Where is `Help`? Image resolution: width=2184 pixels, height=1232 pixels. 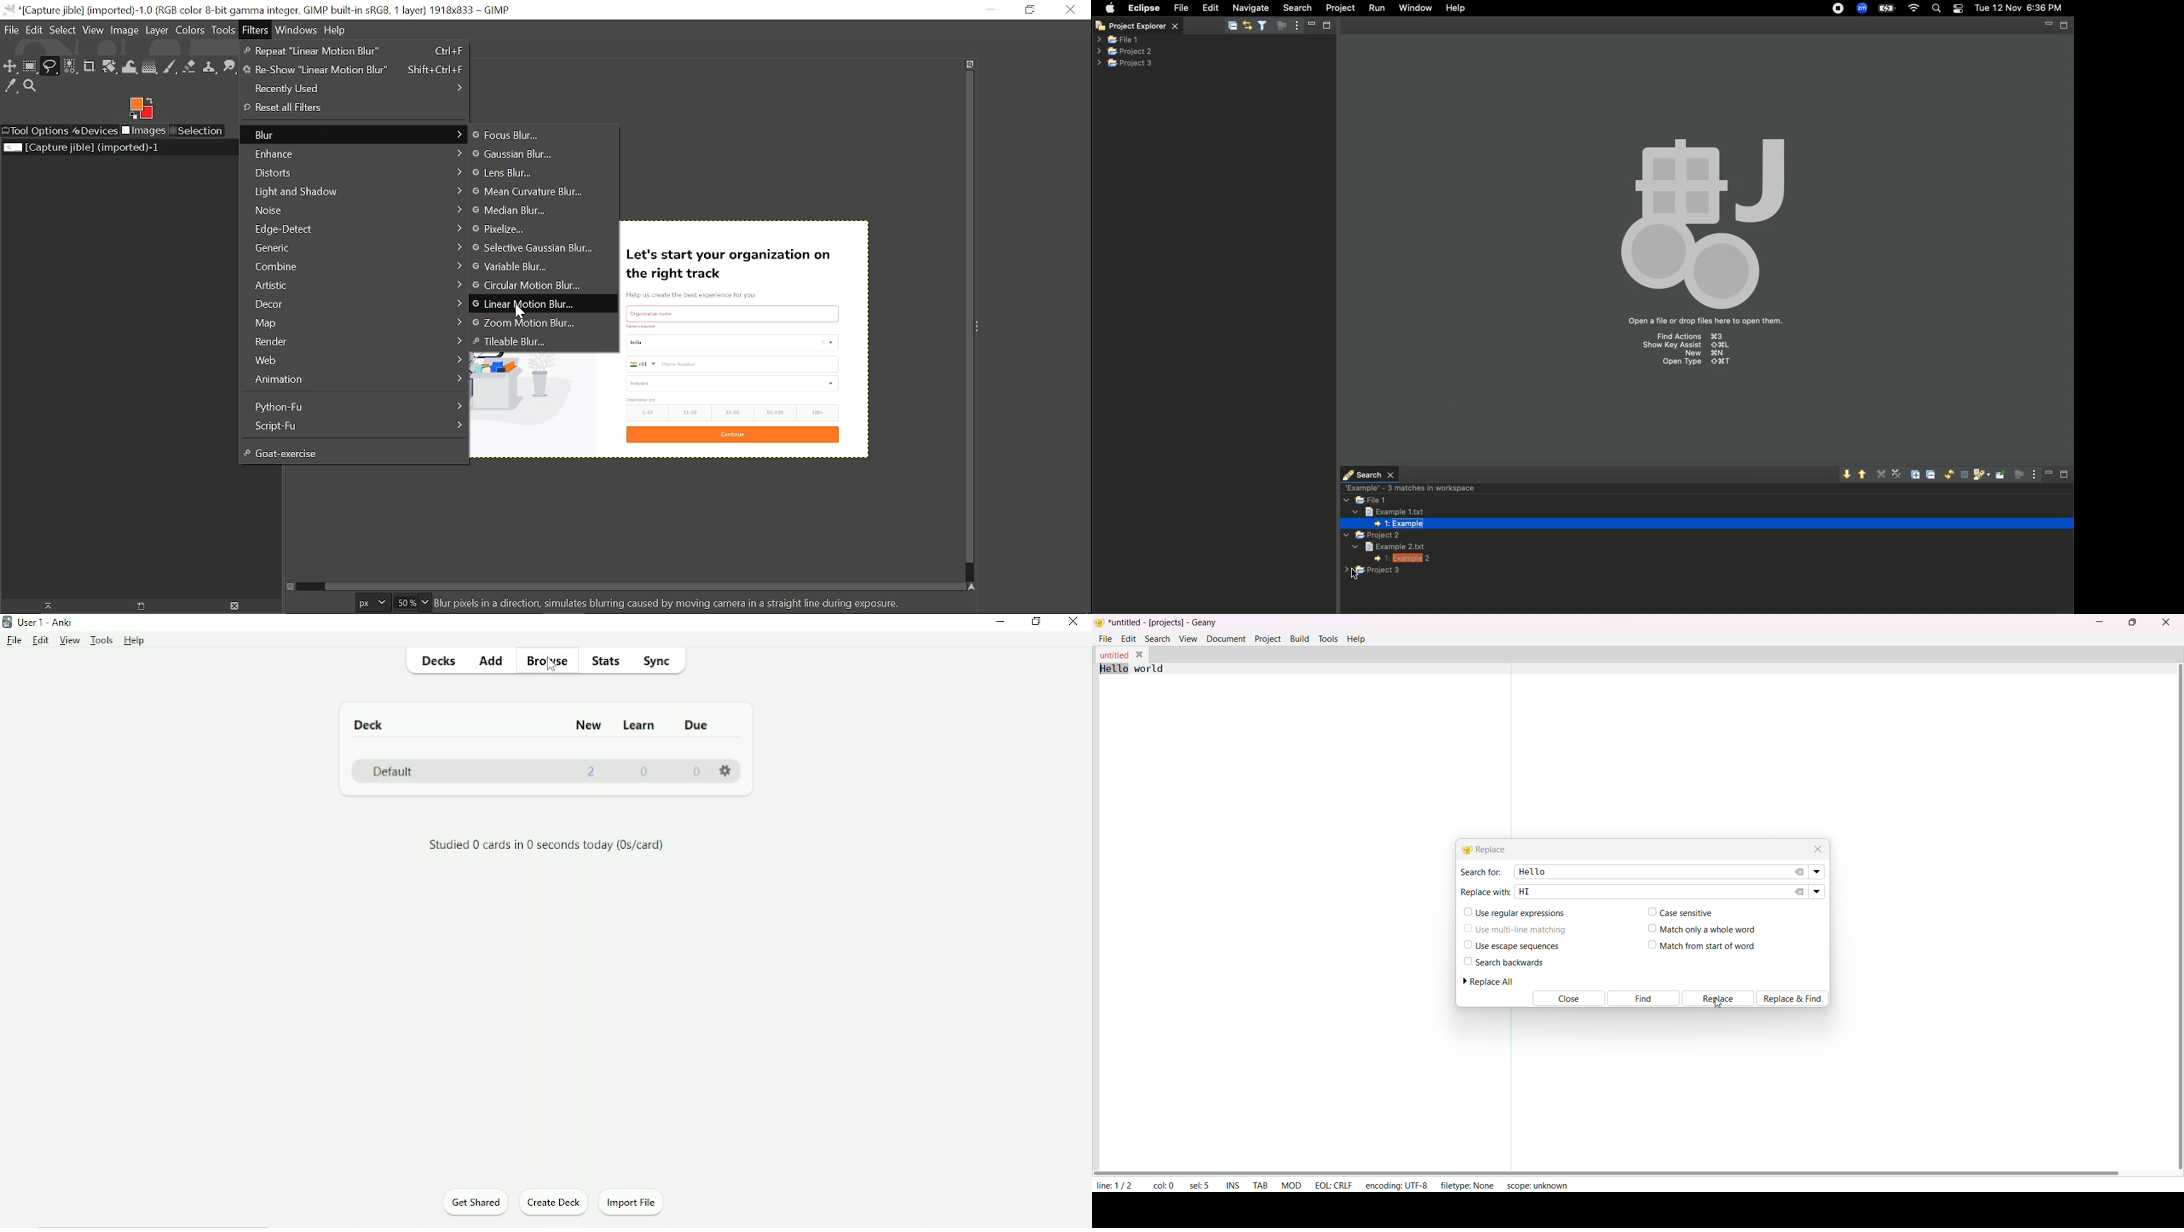
Help is located at coordinates (336, 31).